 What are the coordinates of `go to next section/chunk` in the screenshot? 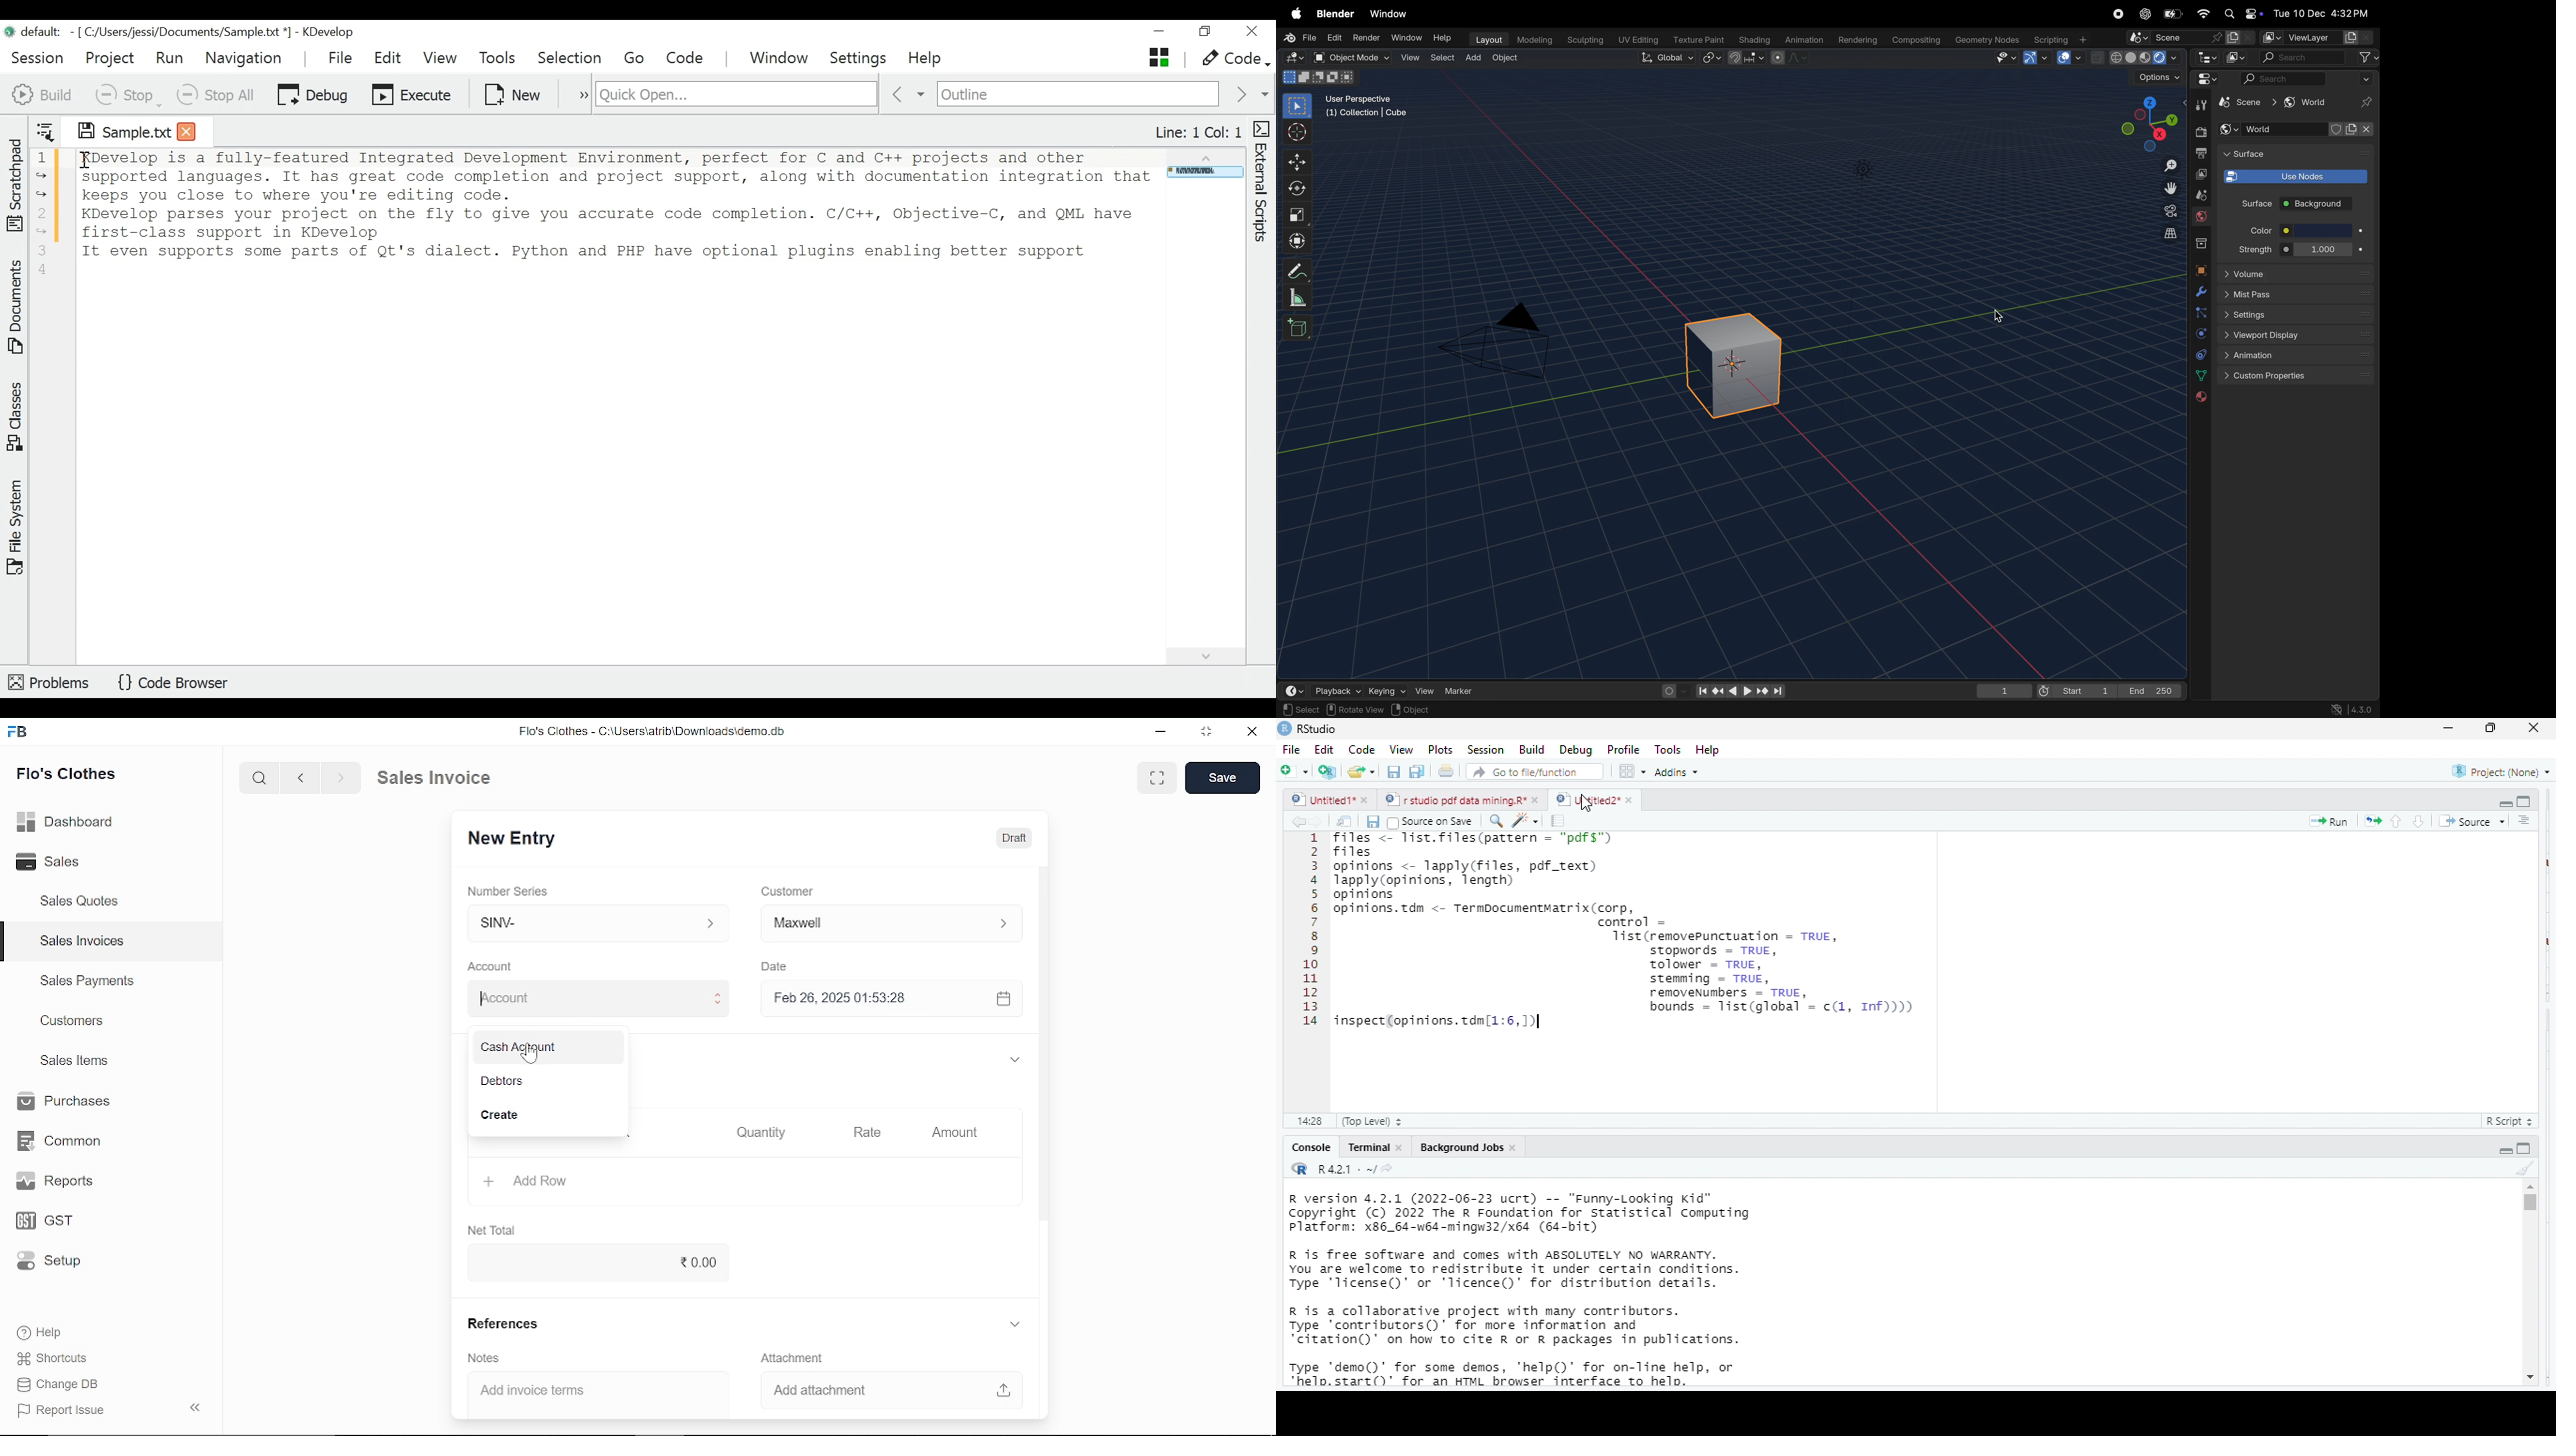 It's located at (2420, 821).